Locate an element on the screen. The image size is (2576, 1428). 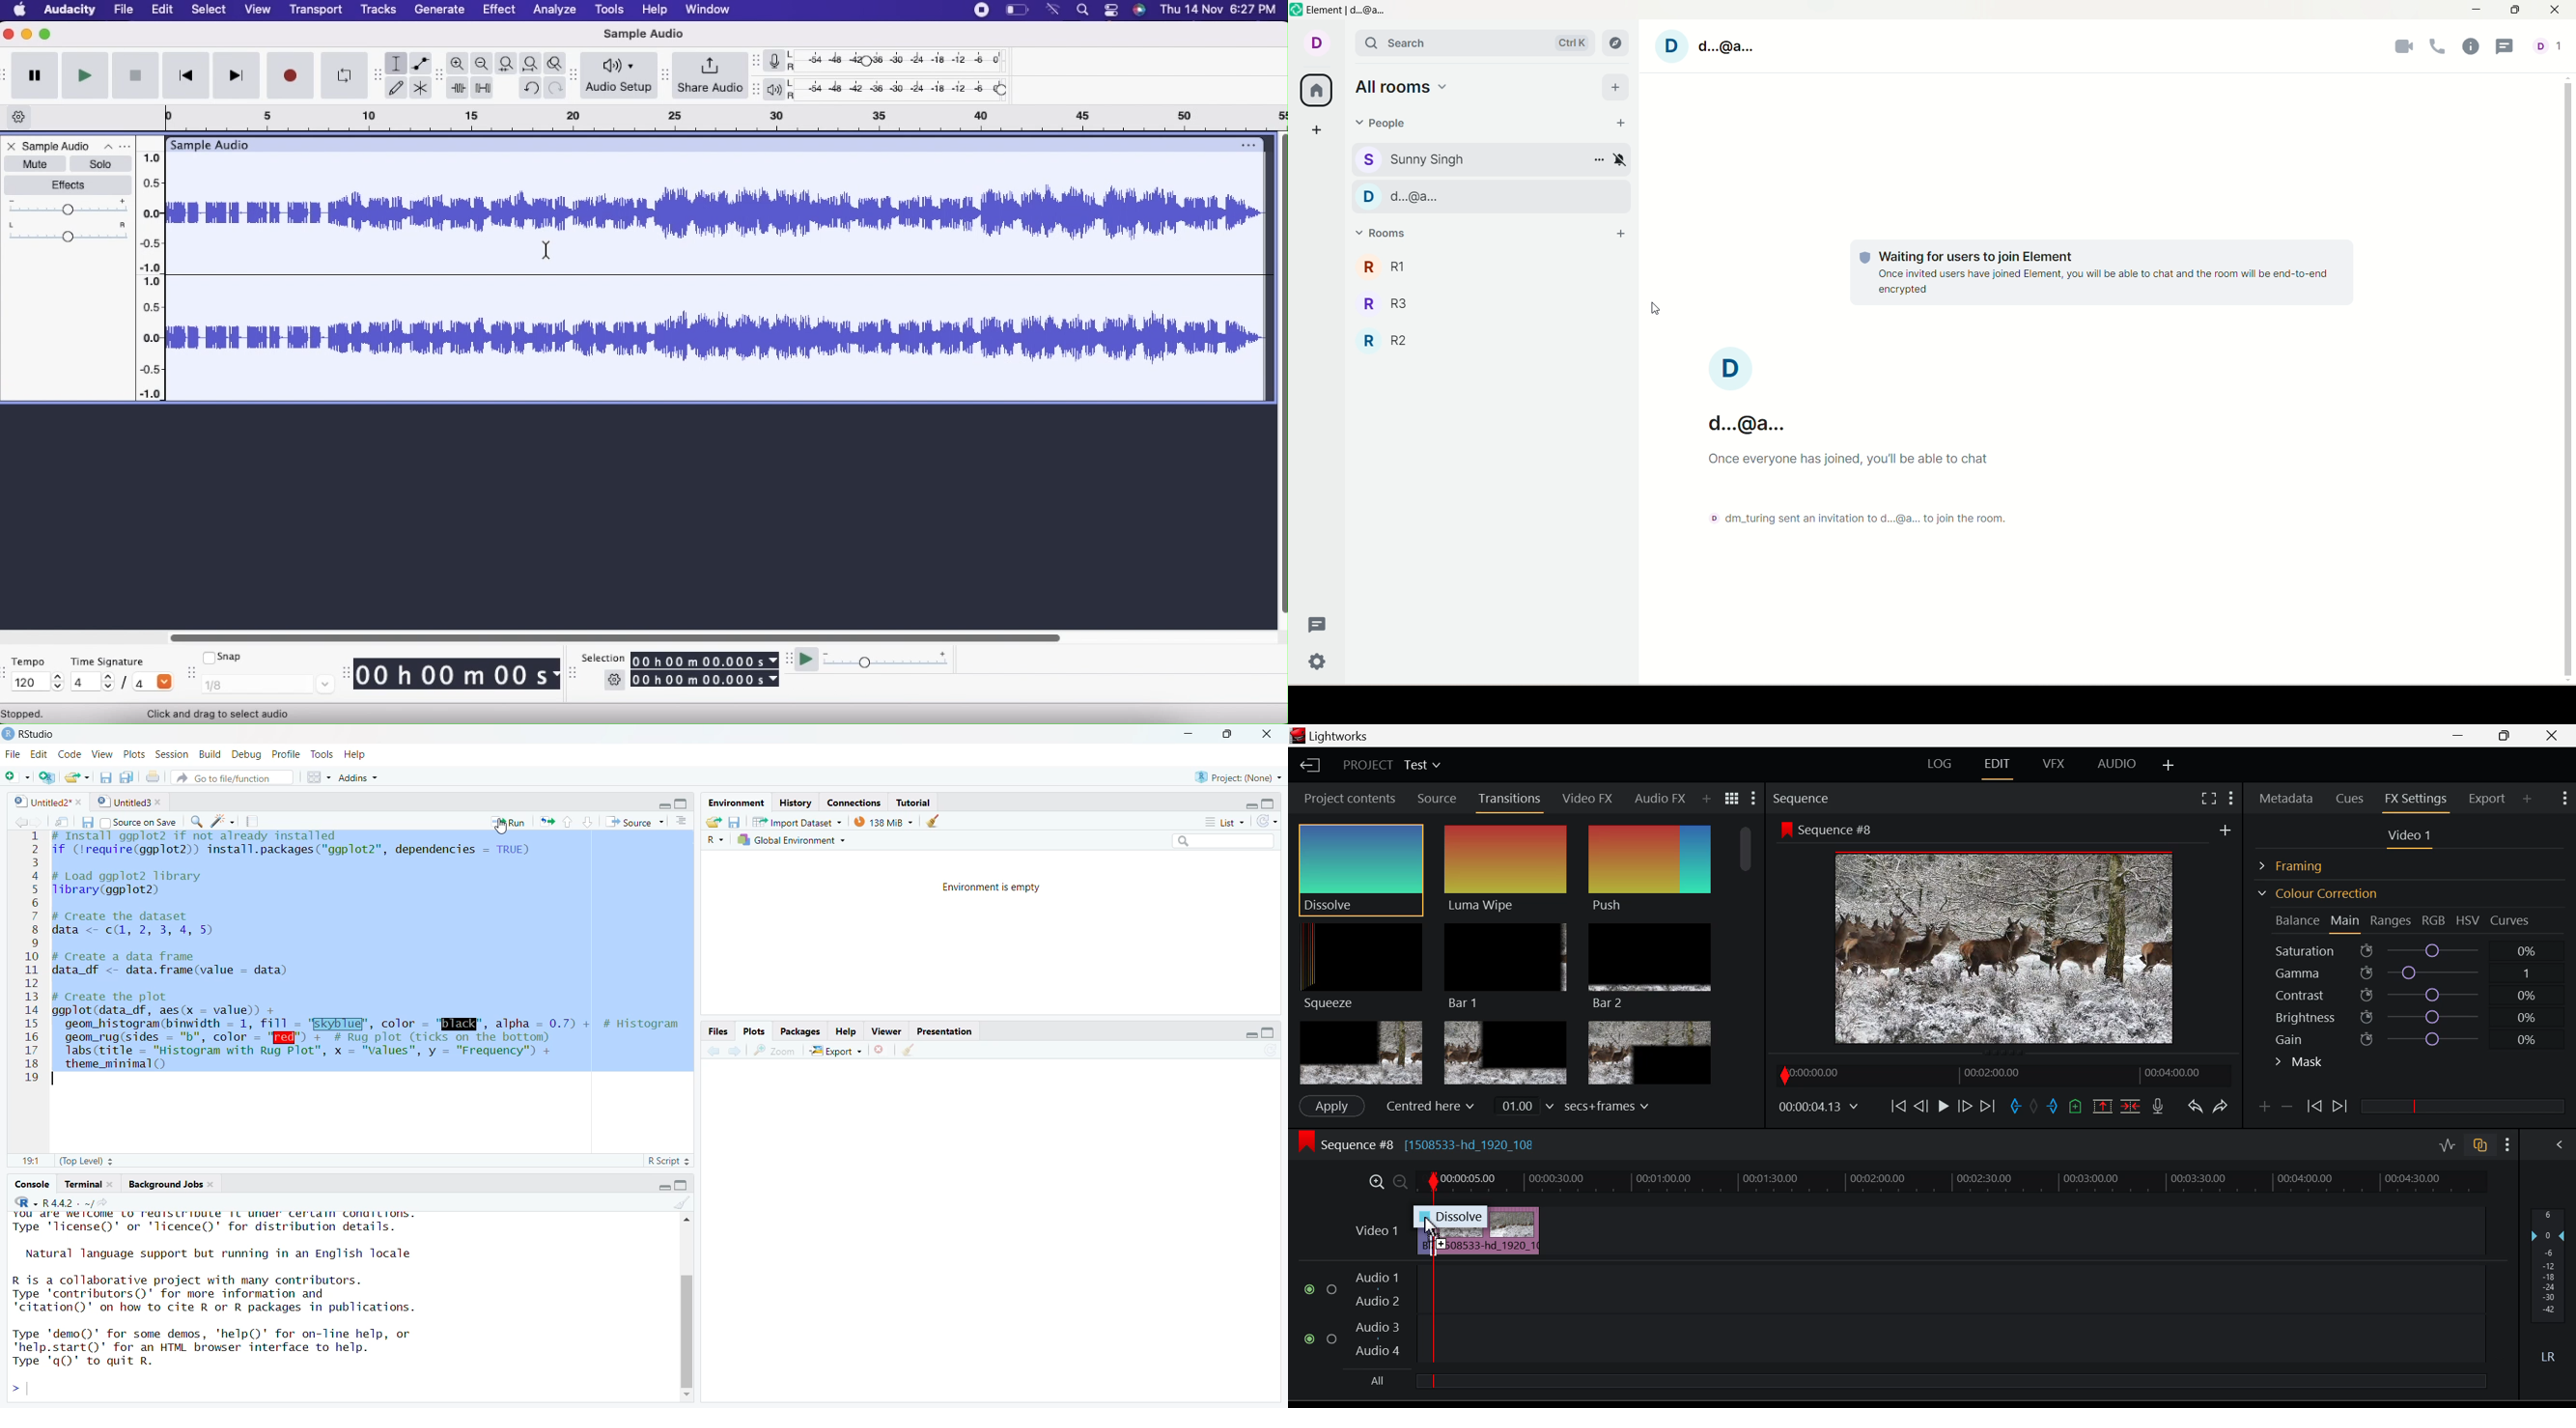
rooms is located at coordinates (1382, 237).